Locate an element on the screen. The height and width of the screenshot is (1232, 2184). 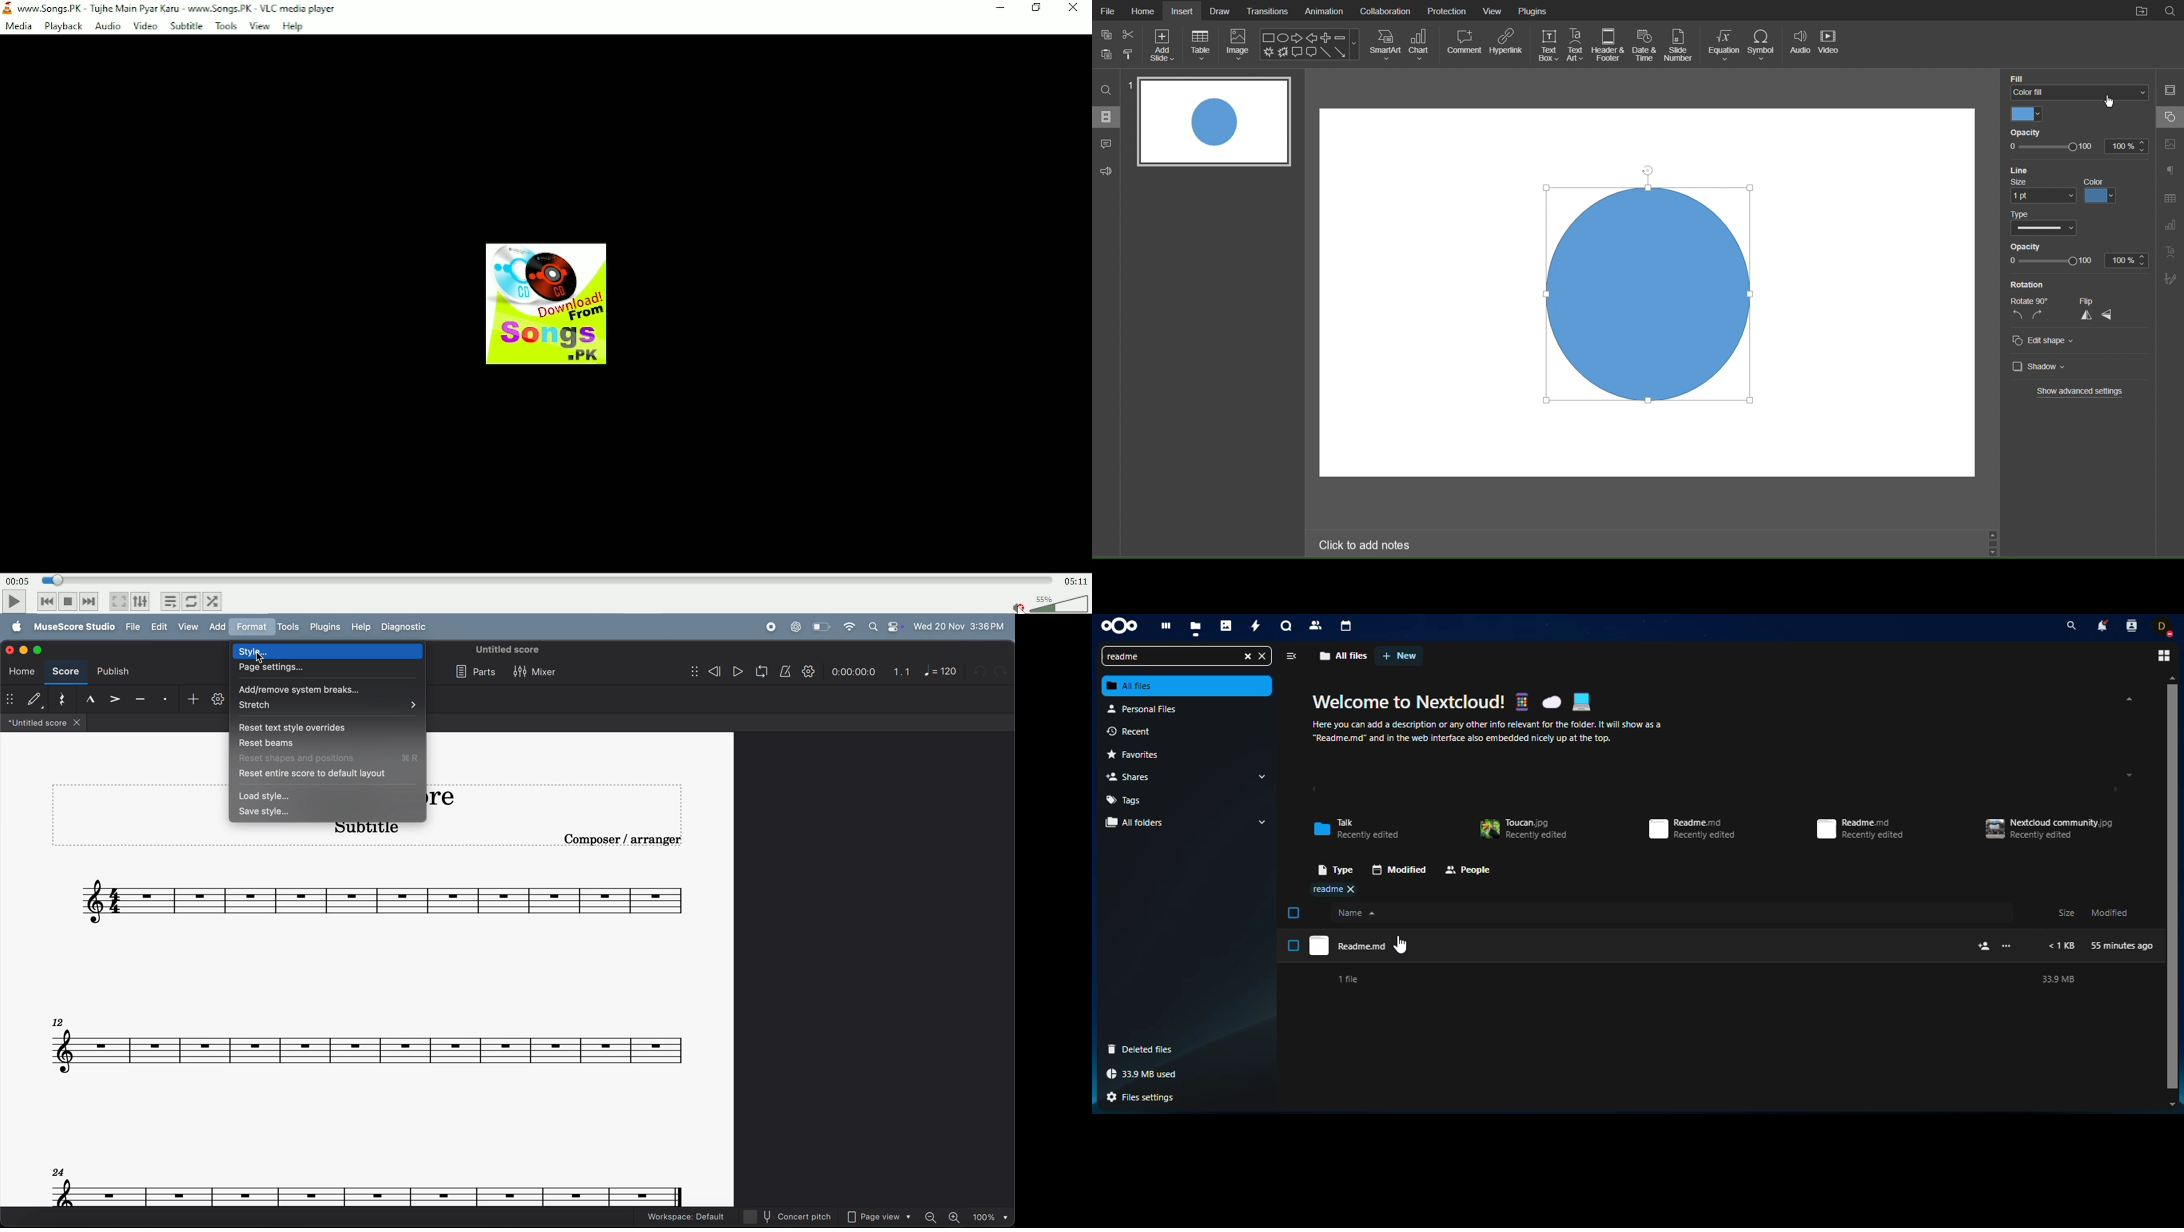
scroll up is located at coordinates (2173, 677).